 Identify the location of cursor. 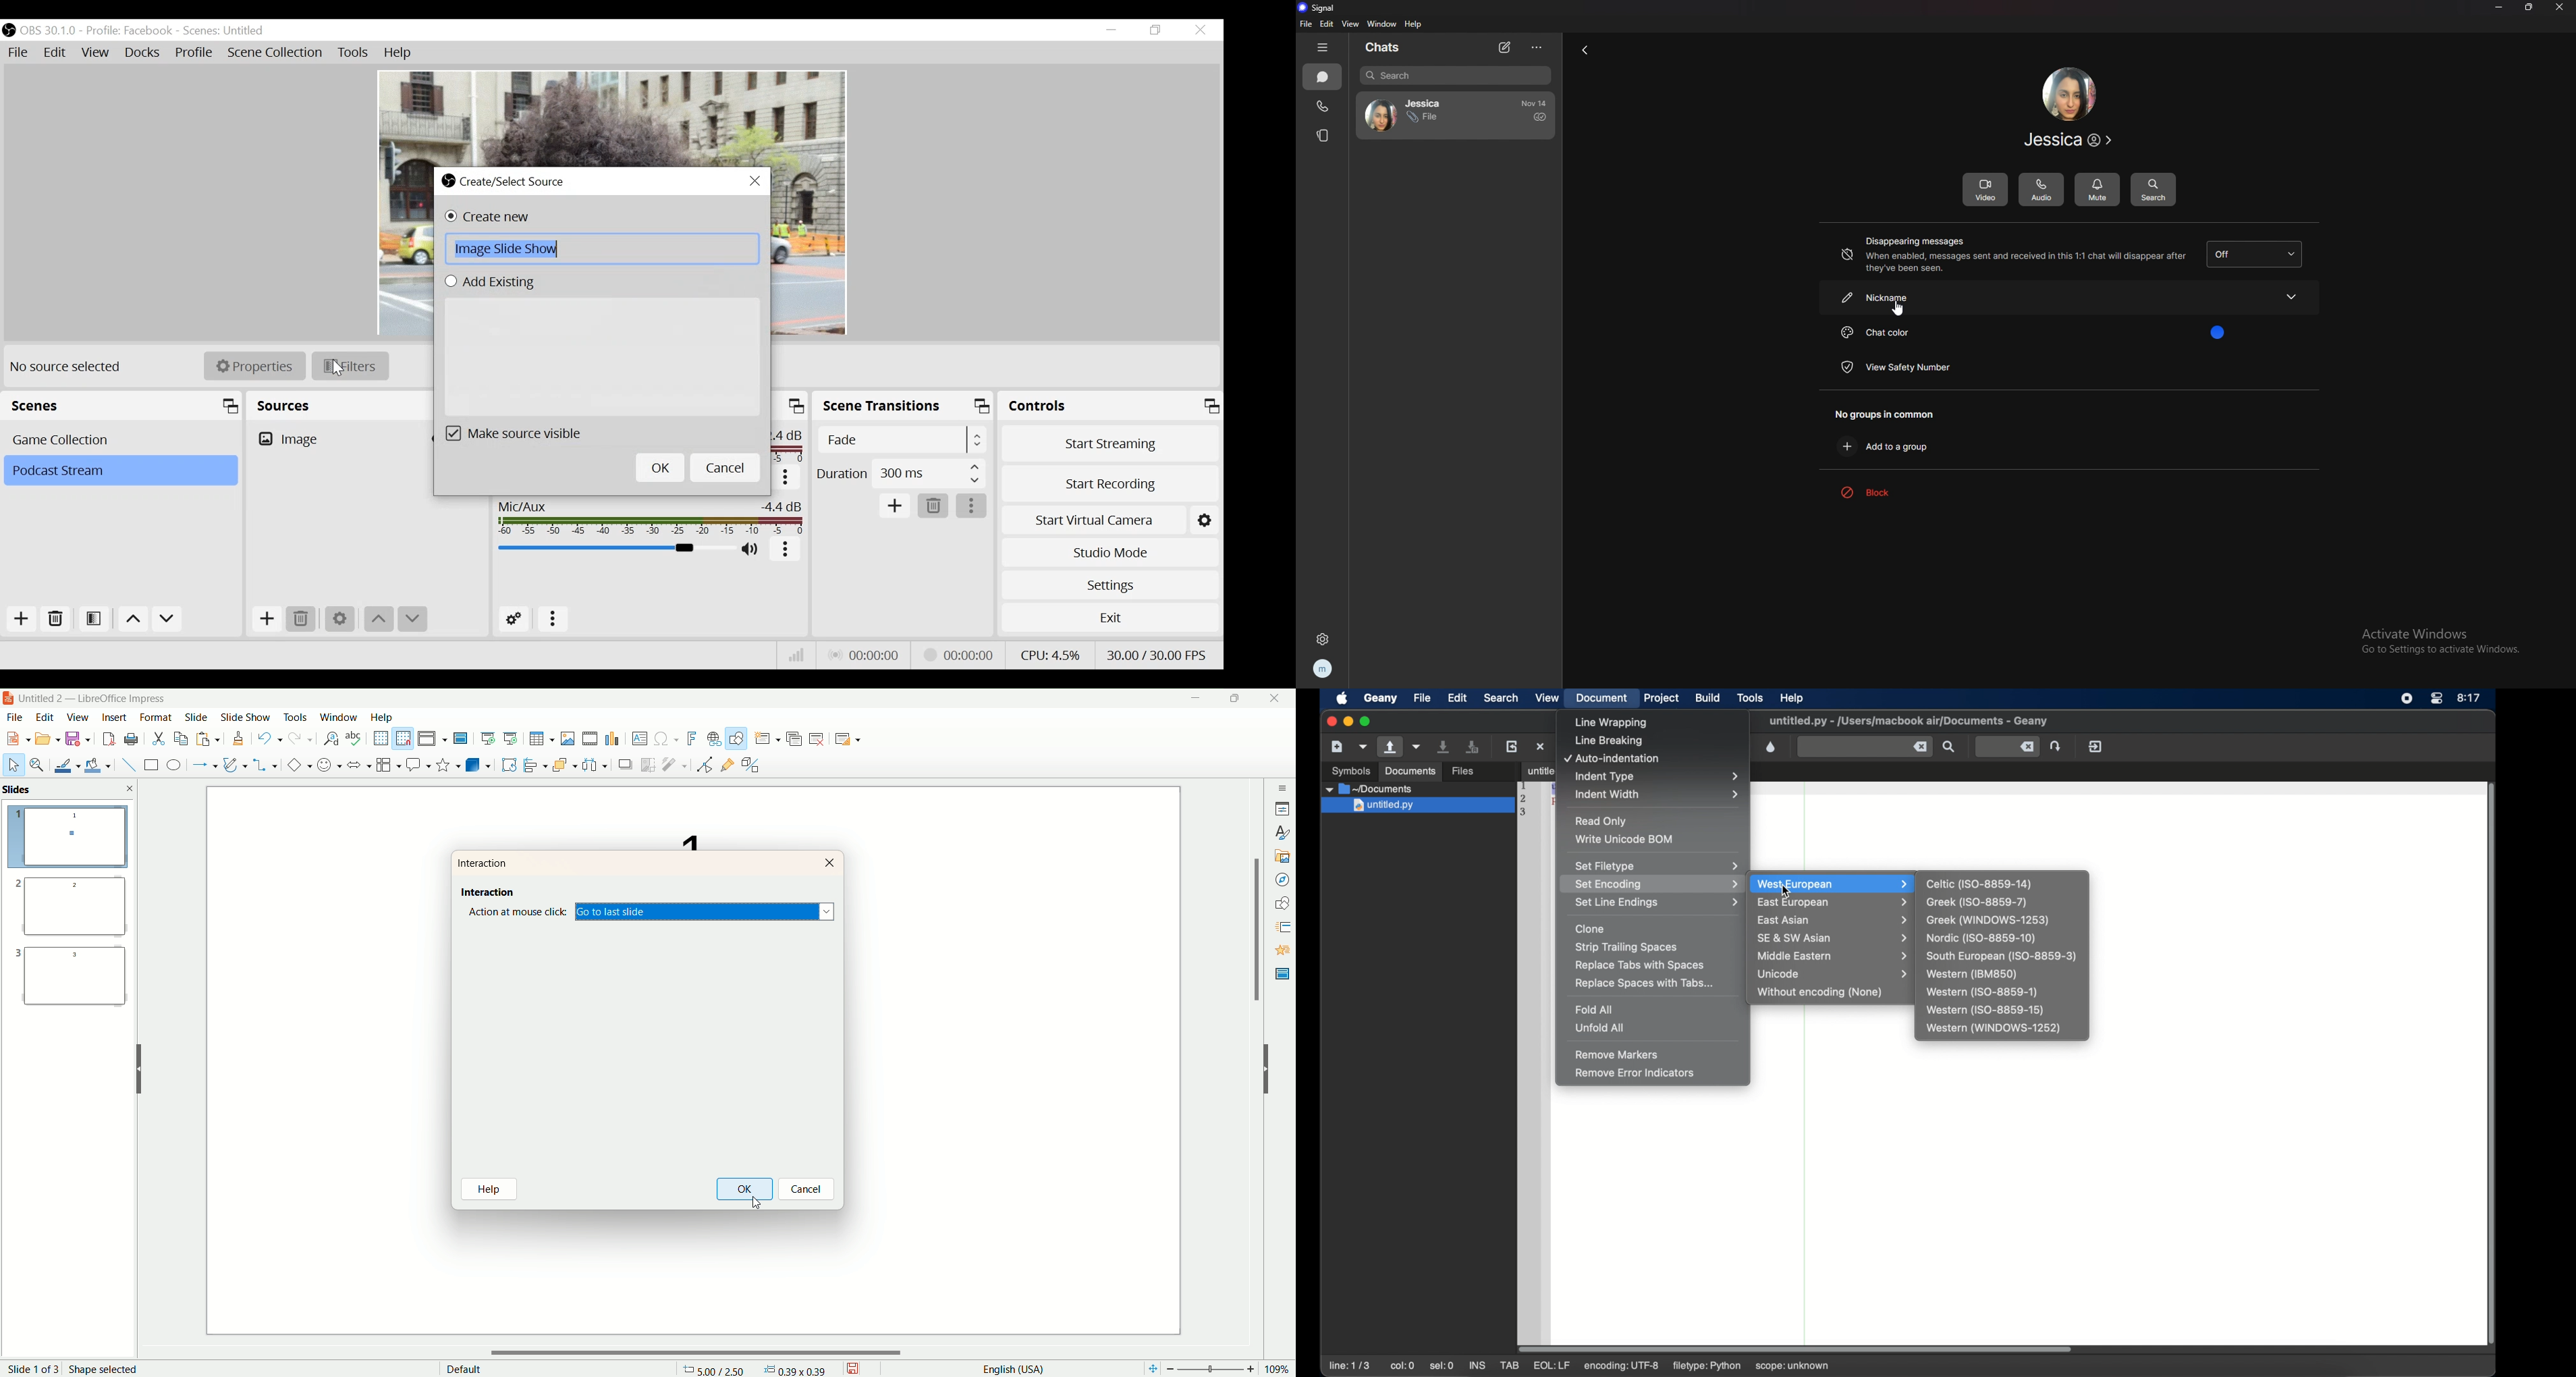
(341, 368).